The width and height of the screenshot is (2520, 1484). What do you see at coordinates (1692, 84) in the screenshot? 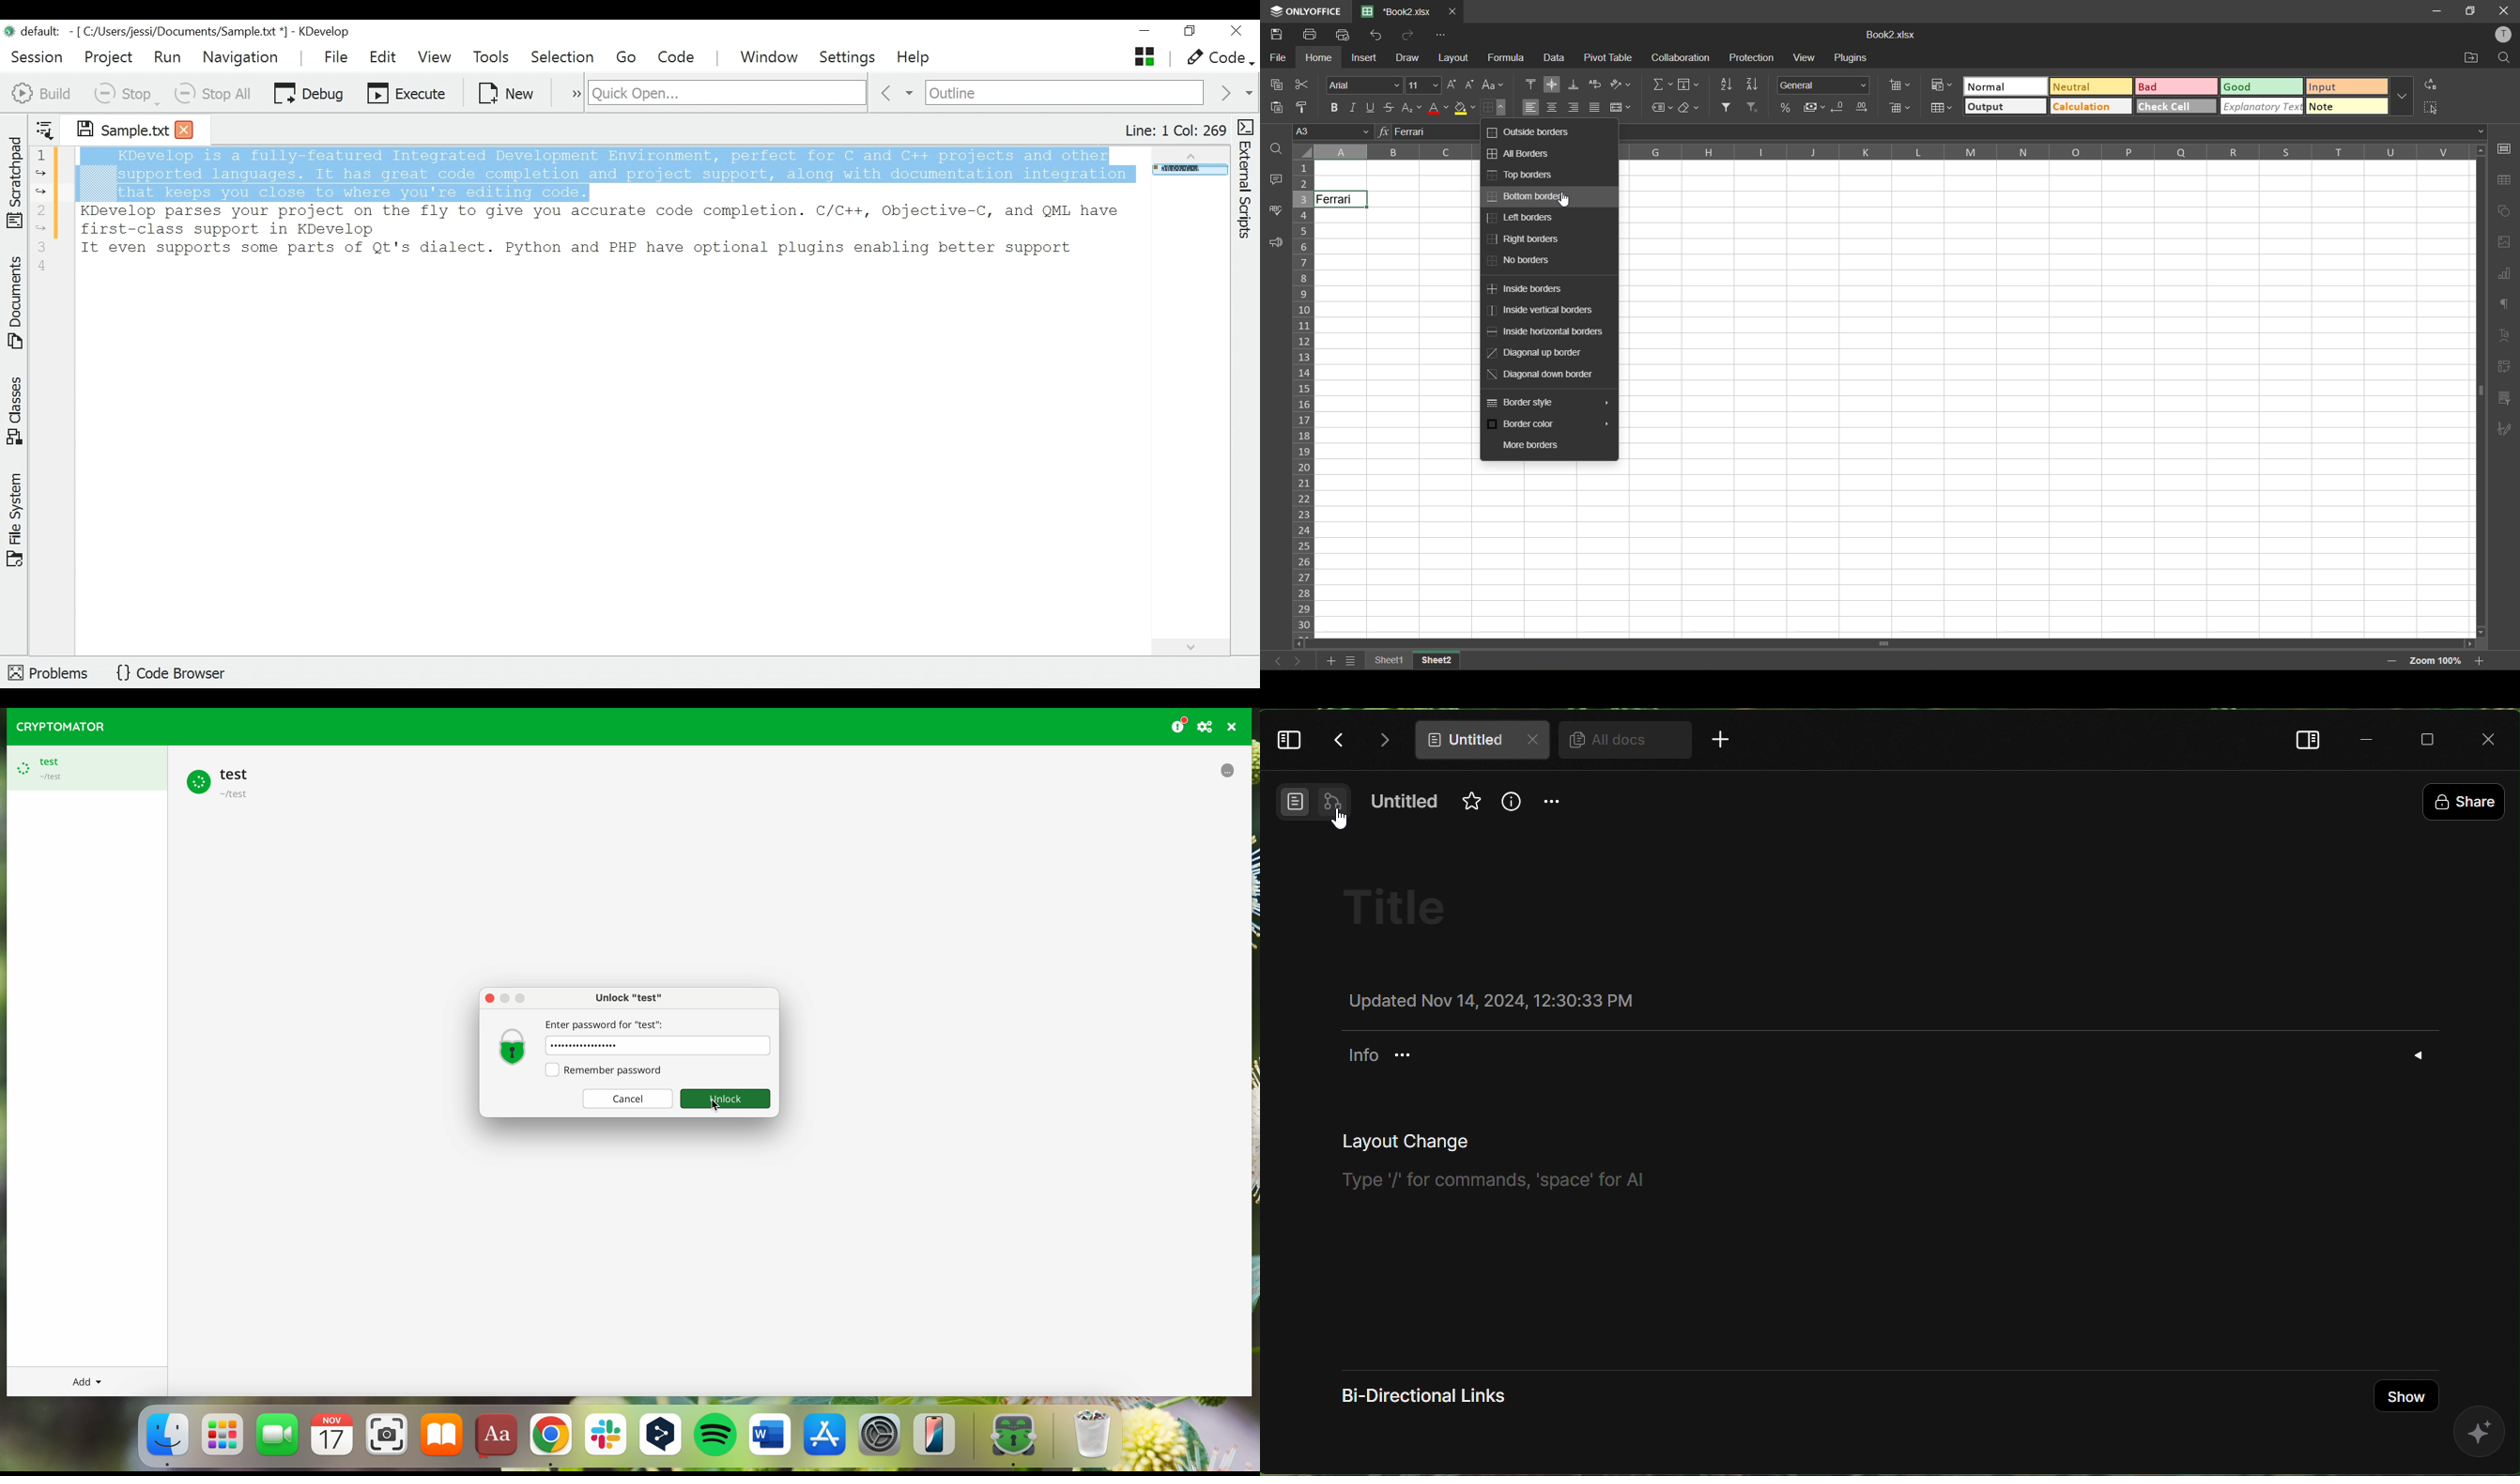
I see `fields` at bounding box center [1692, 84].